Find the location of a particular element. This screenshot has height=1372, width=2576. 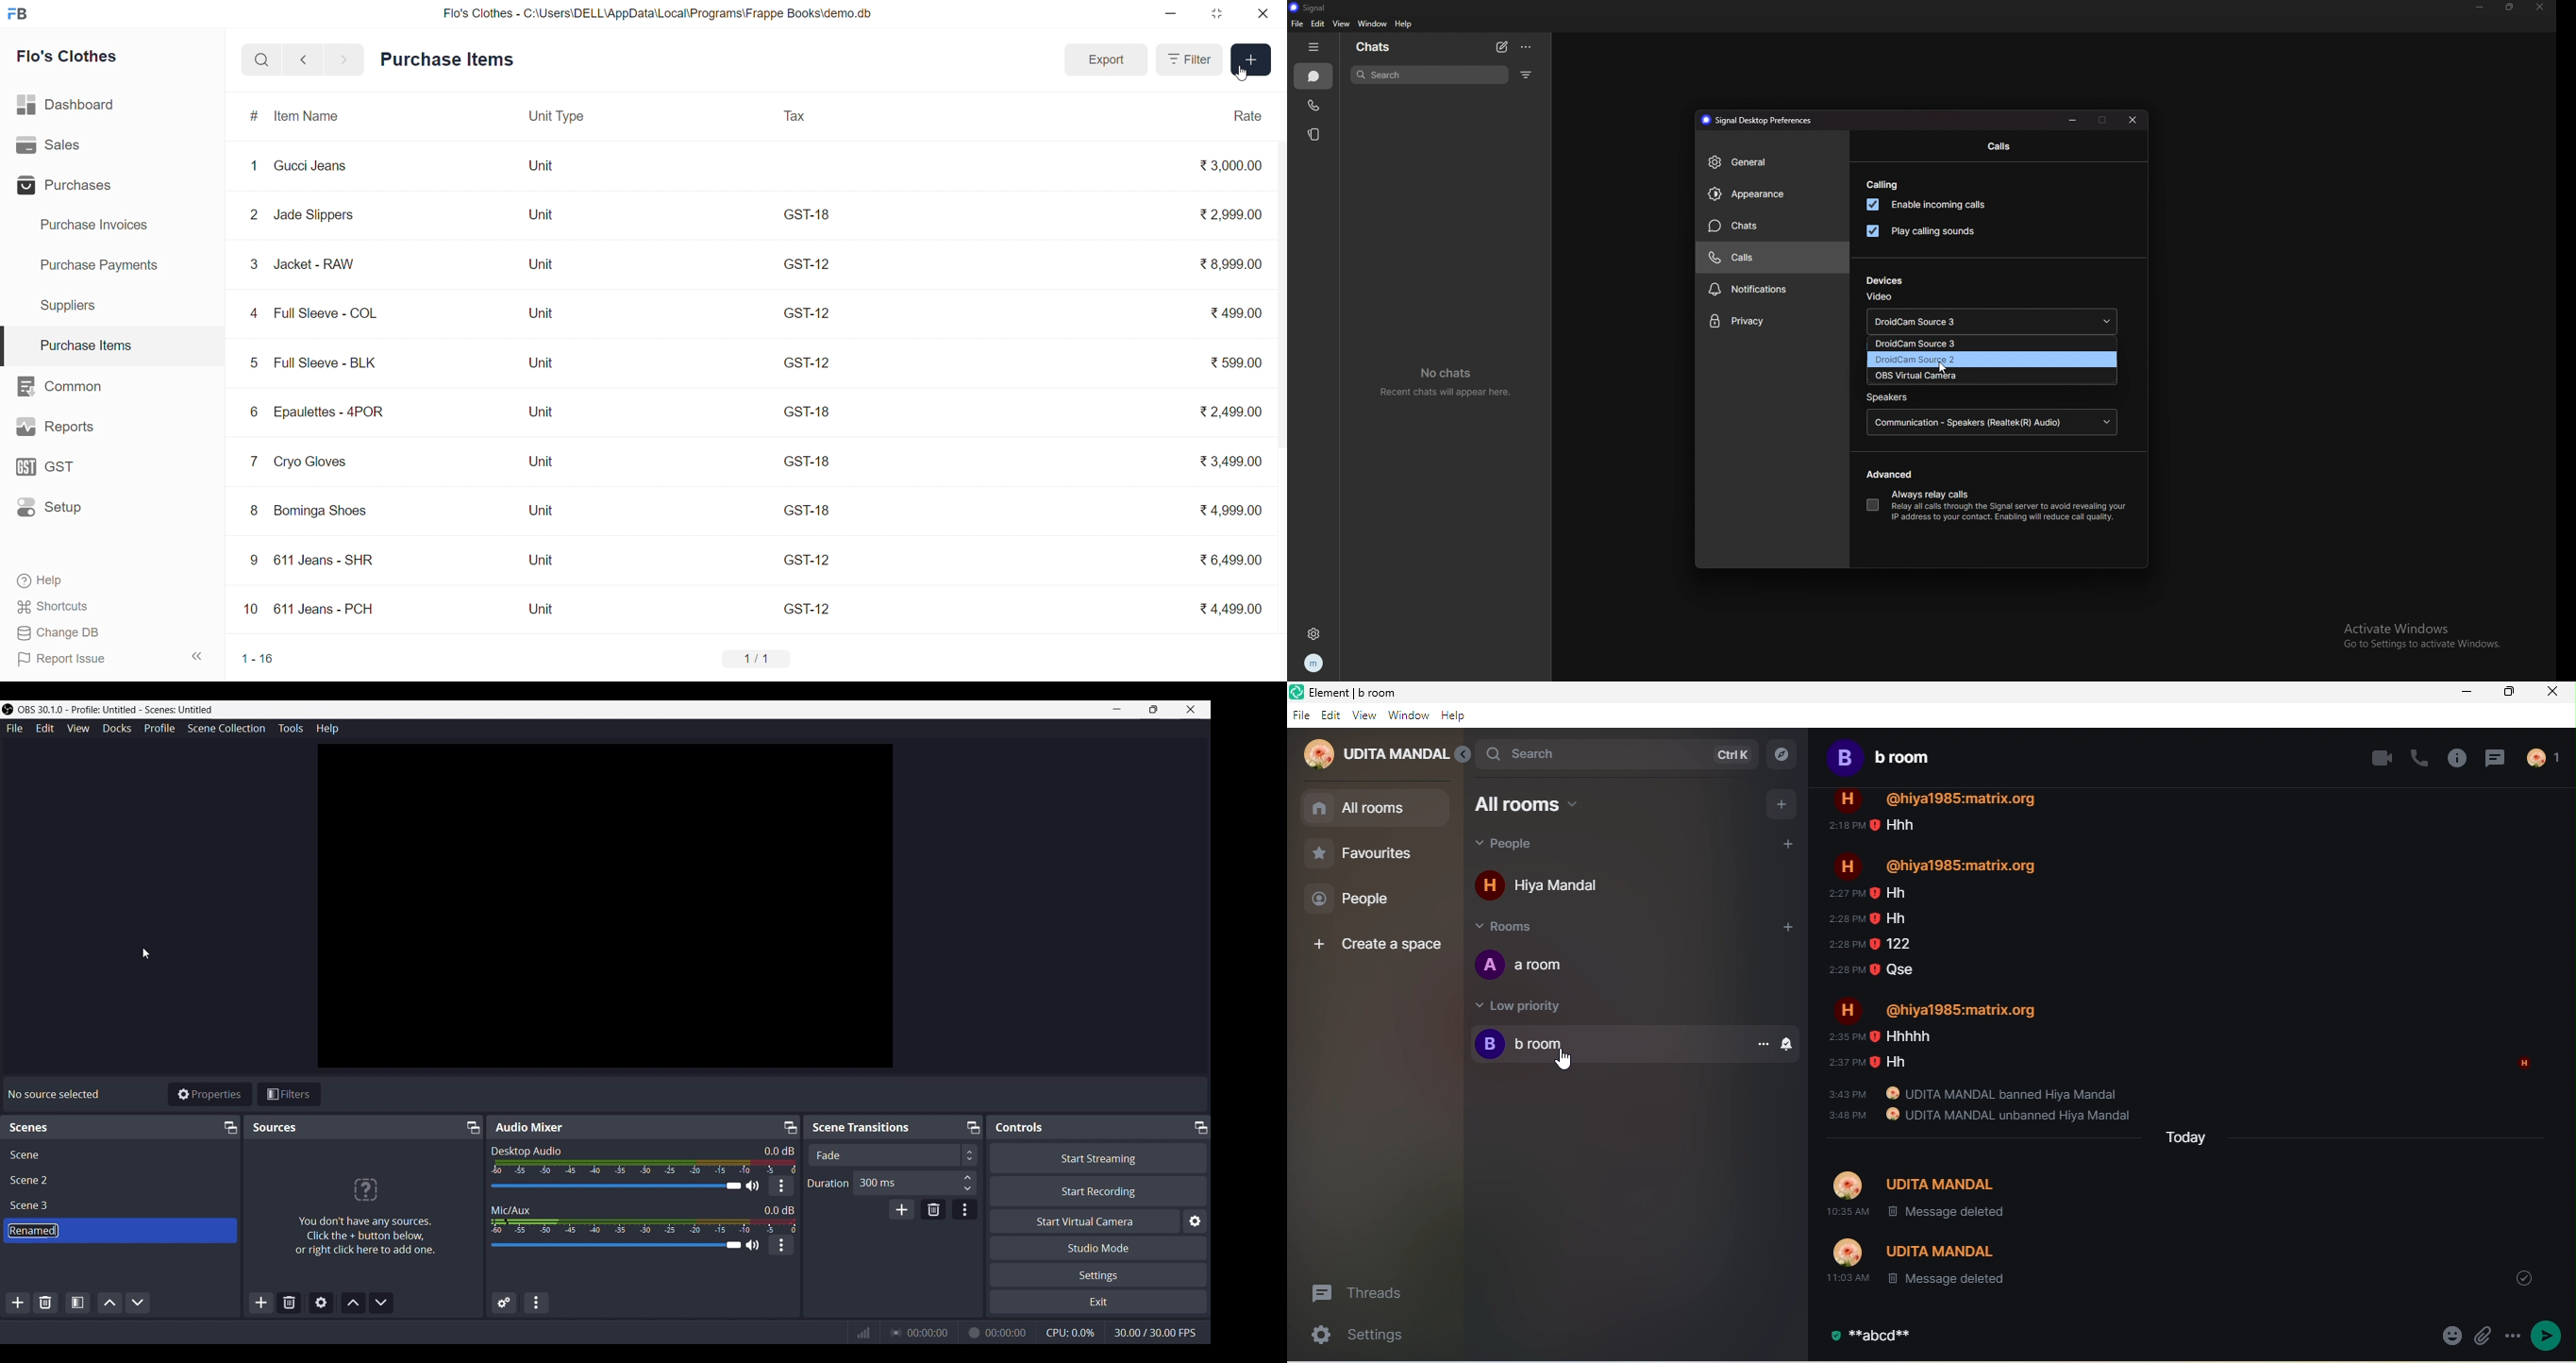

₹4,499.00 is located at coordinates (1231, 610).